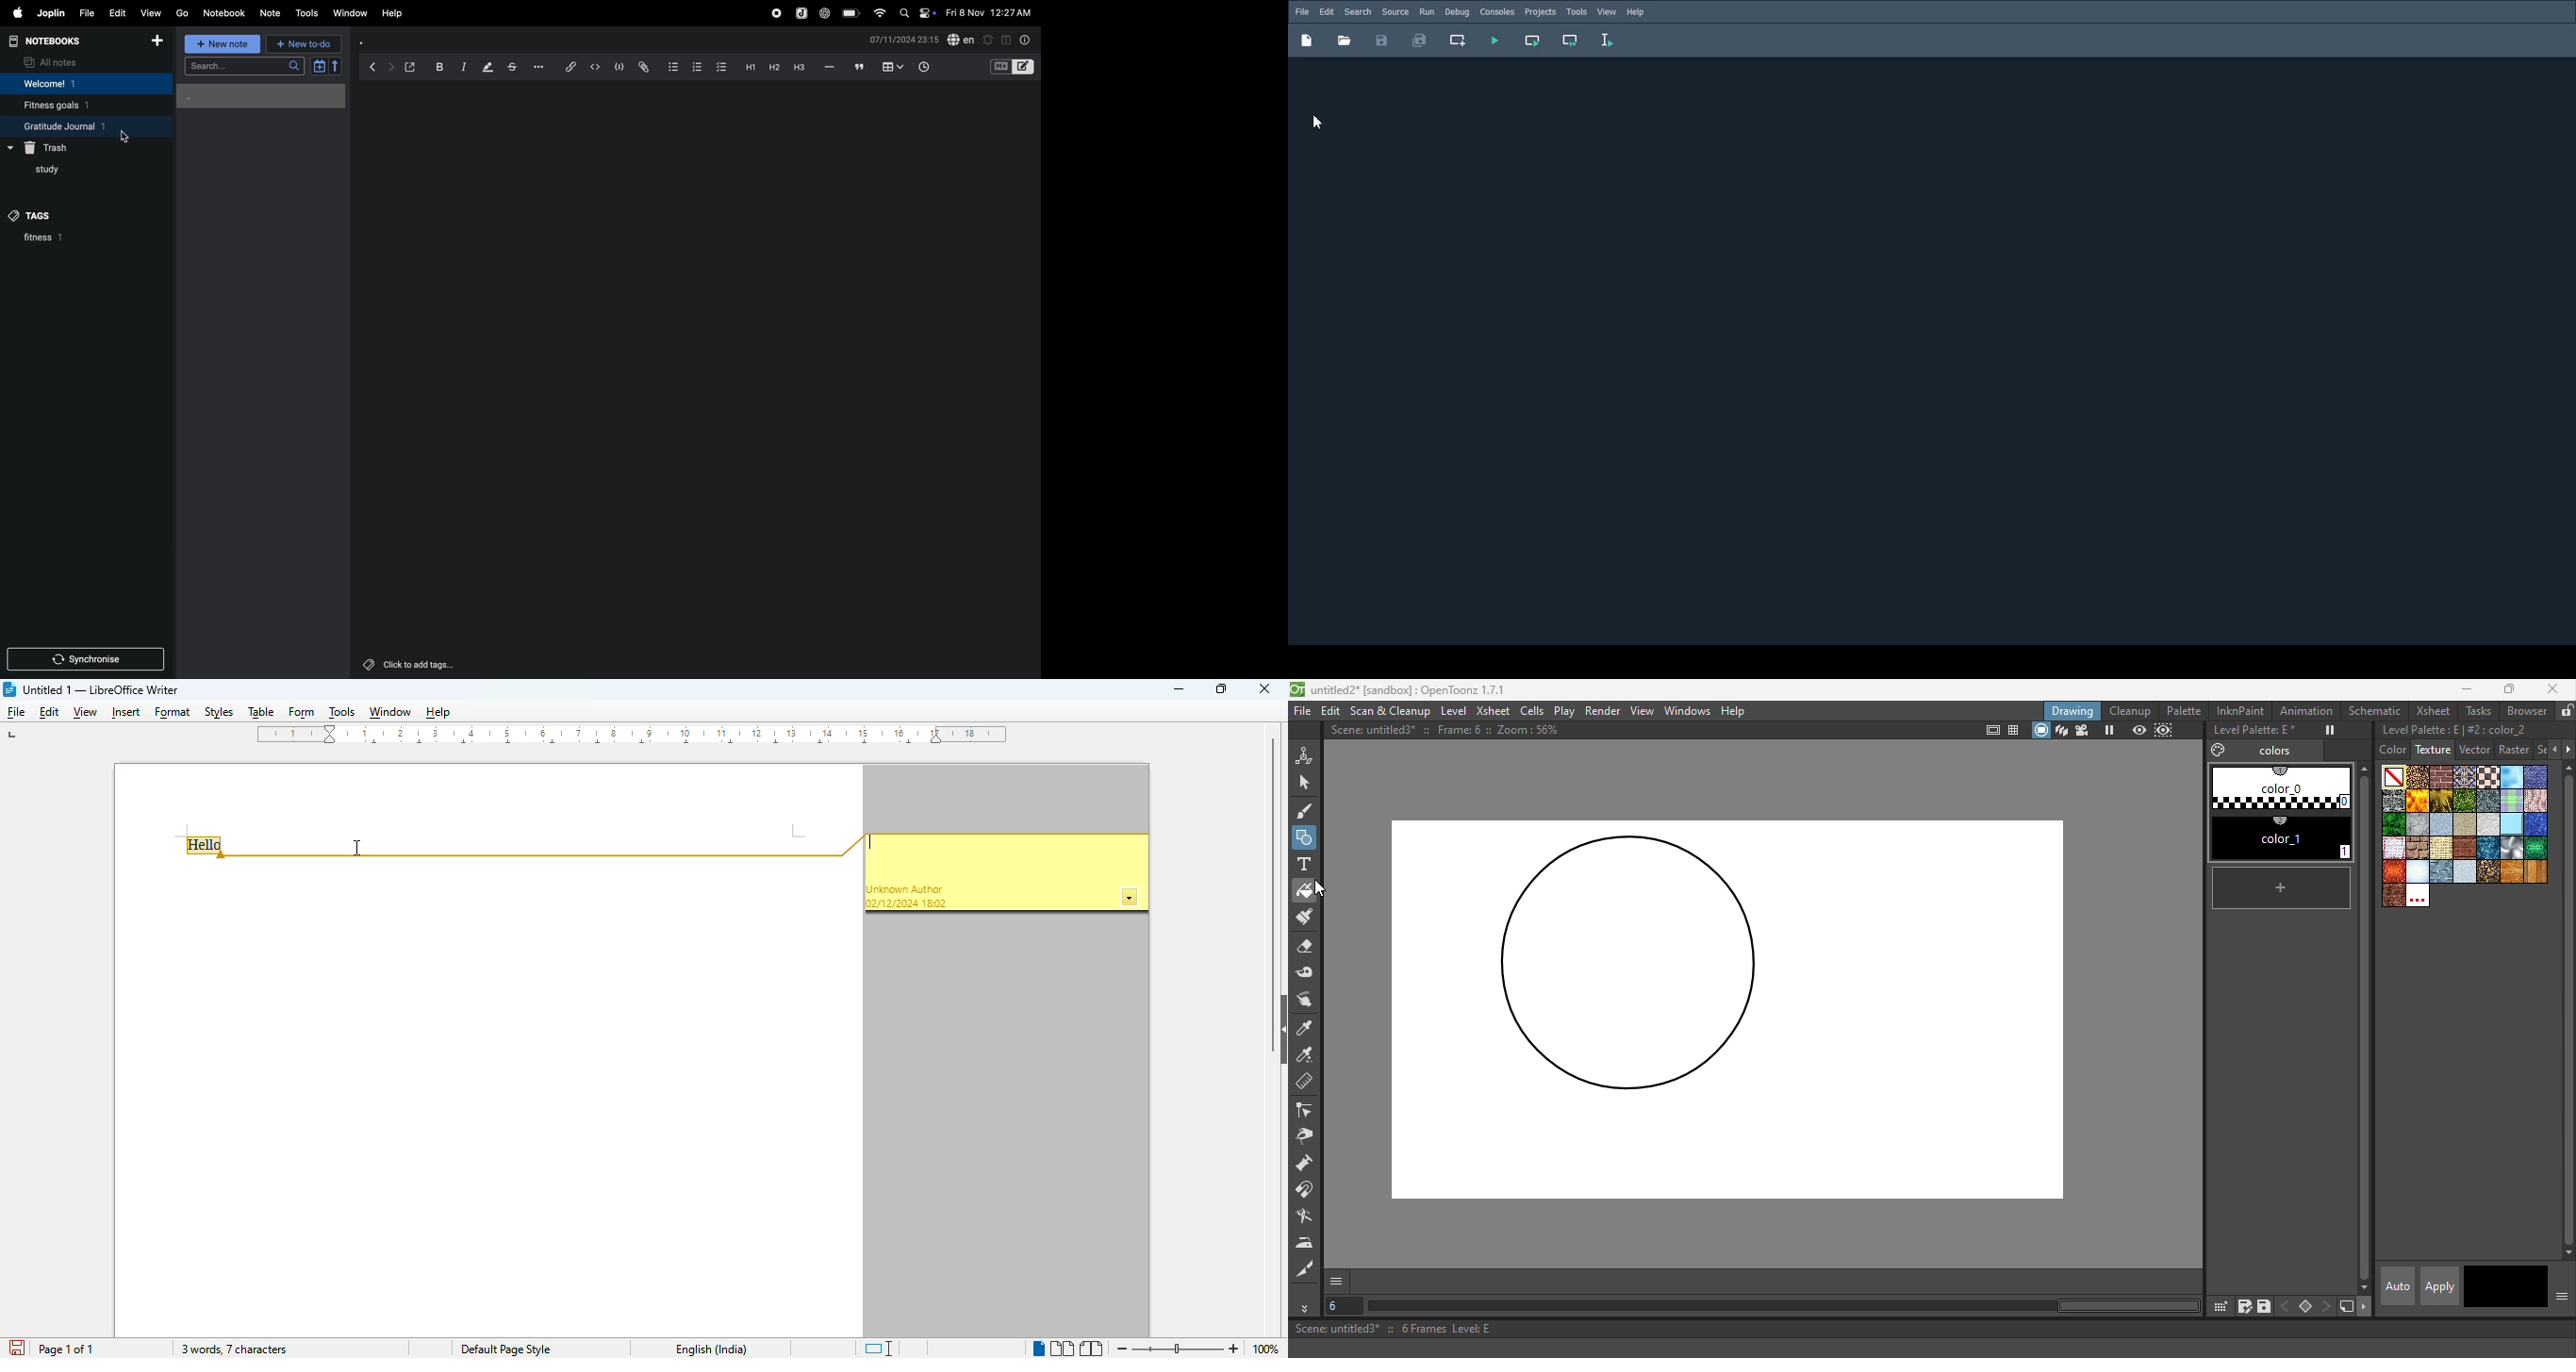  Describe the element at coordinates (326, 66) in the screenshot. I see `calendar` at that location.